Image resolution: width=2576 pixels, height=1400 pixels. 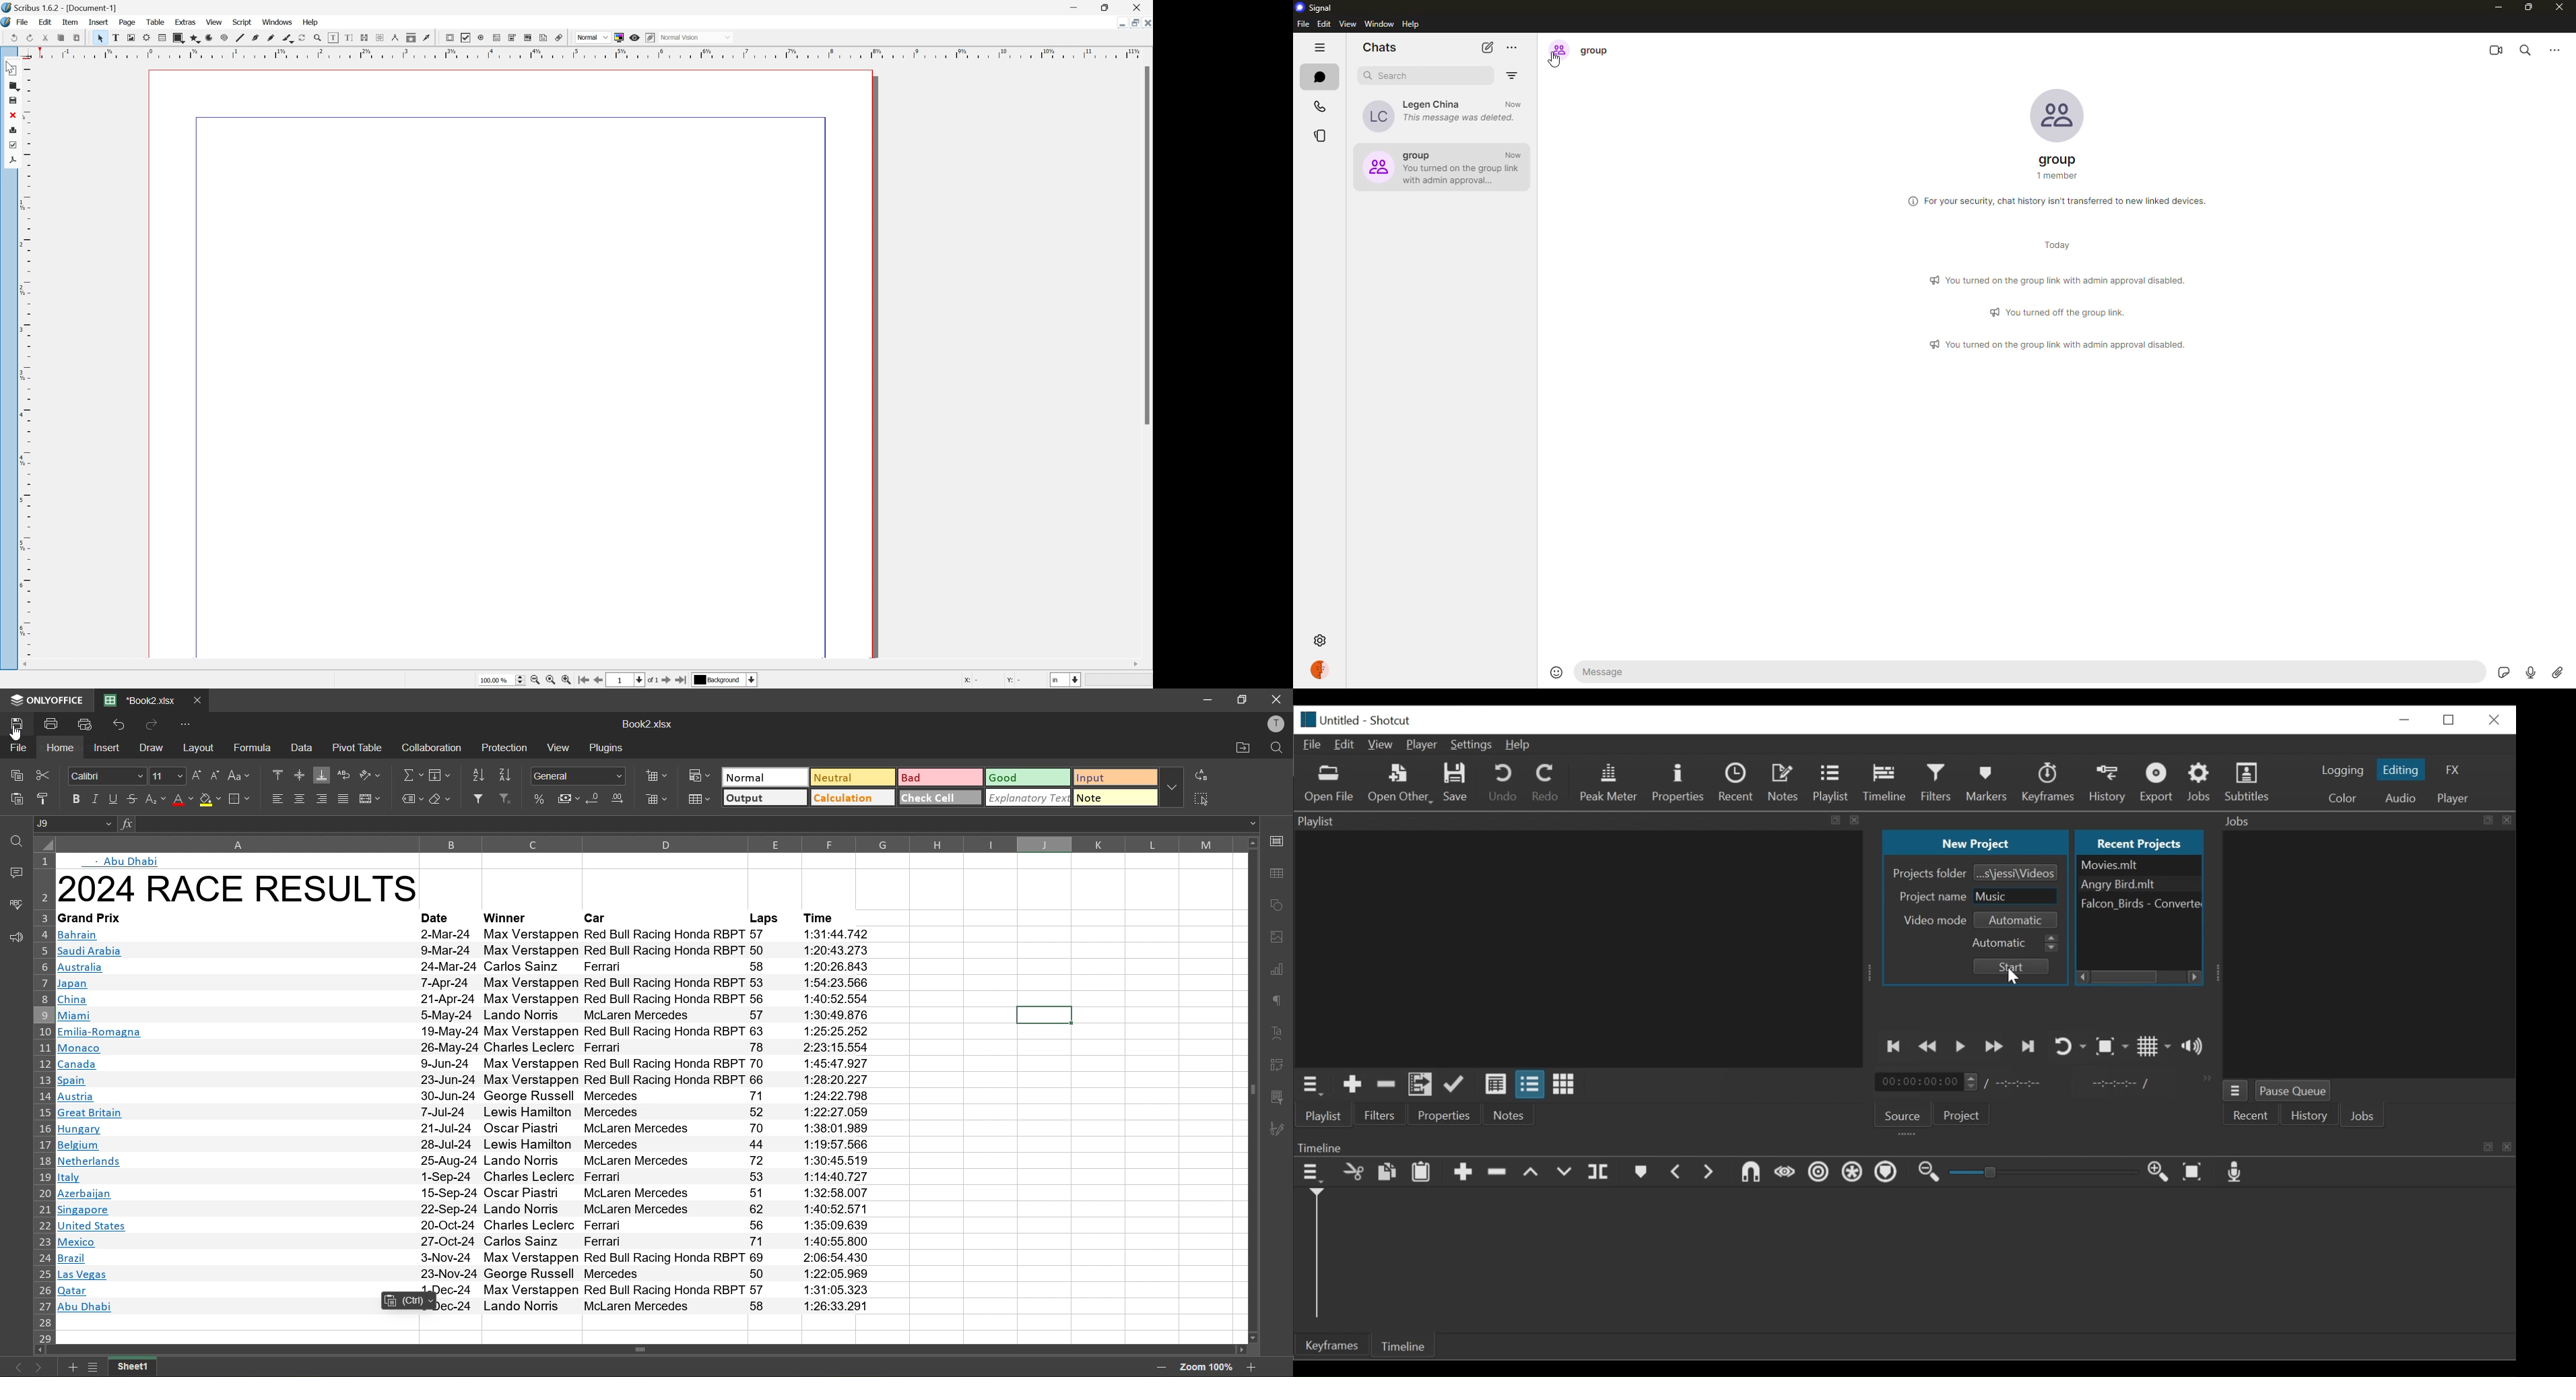 I want to click on formula bar, so click(x=690, y=825).